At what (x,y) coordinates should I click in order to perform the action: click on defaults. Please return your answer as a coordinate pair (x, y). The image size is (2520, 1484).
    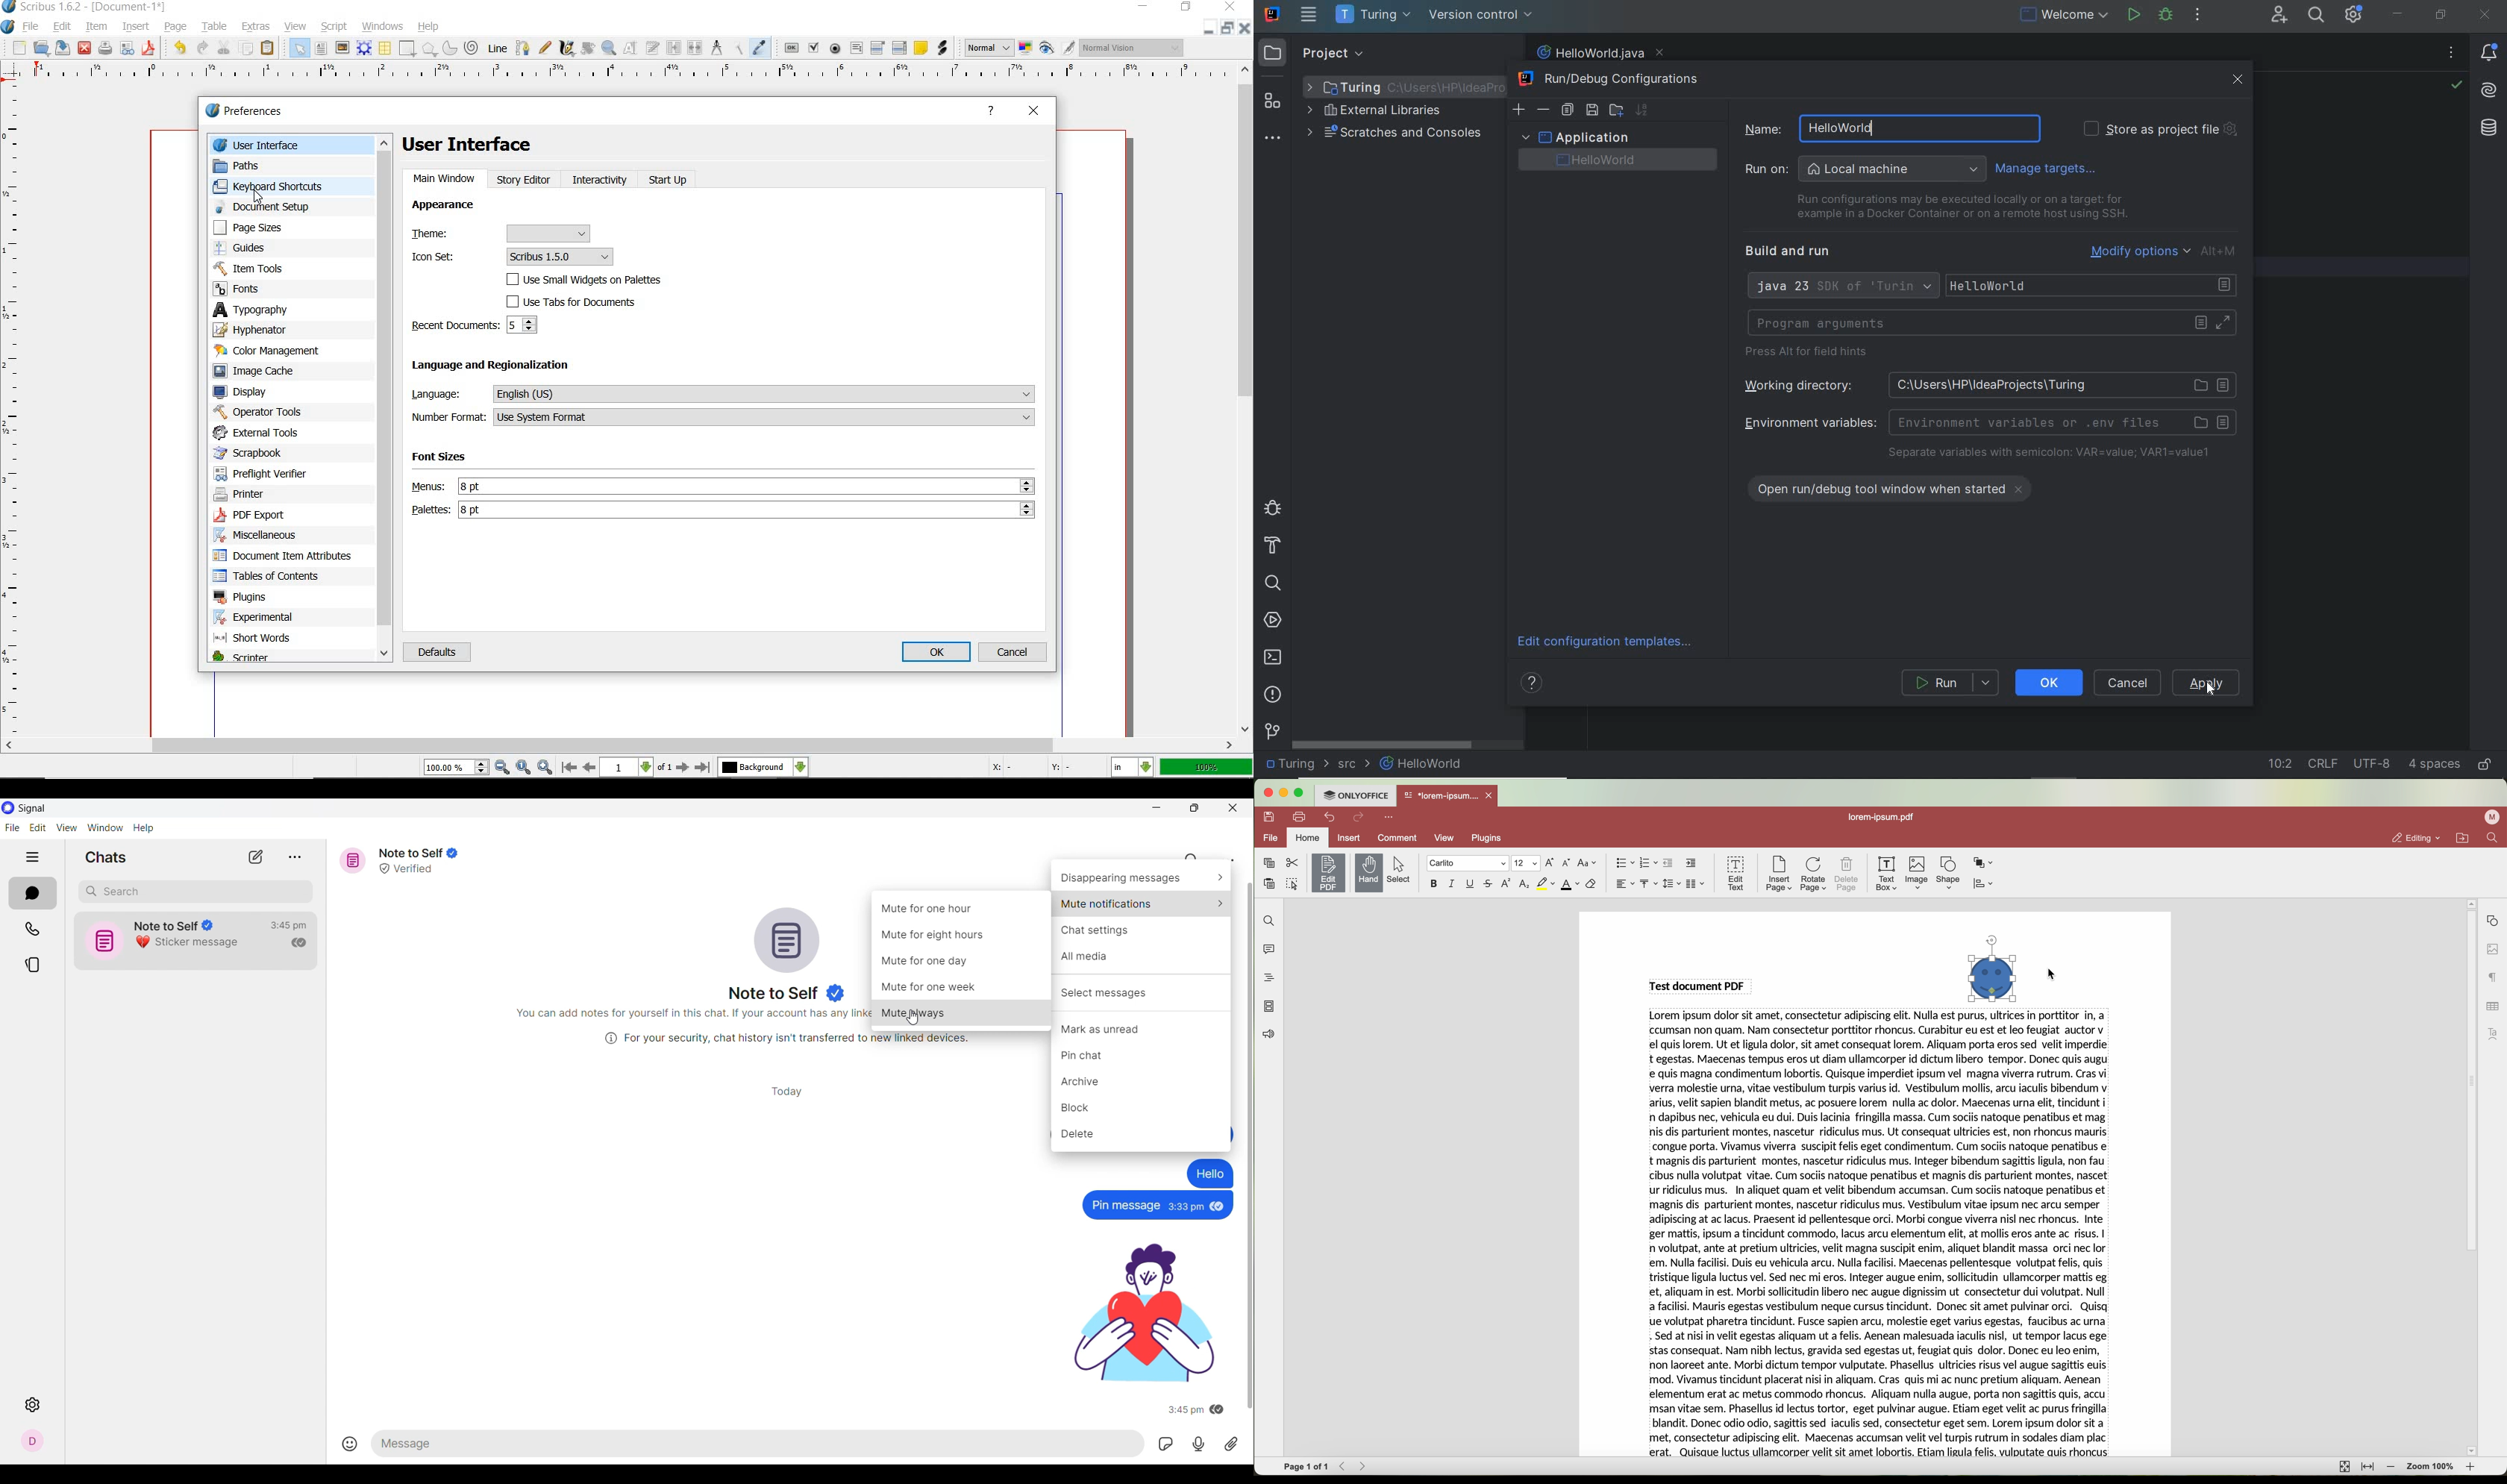
    Looking at the image, I should click on (436, 654).